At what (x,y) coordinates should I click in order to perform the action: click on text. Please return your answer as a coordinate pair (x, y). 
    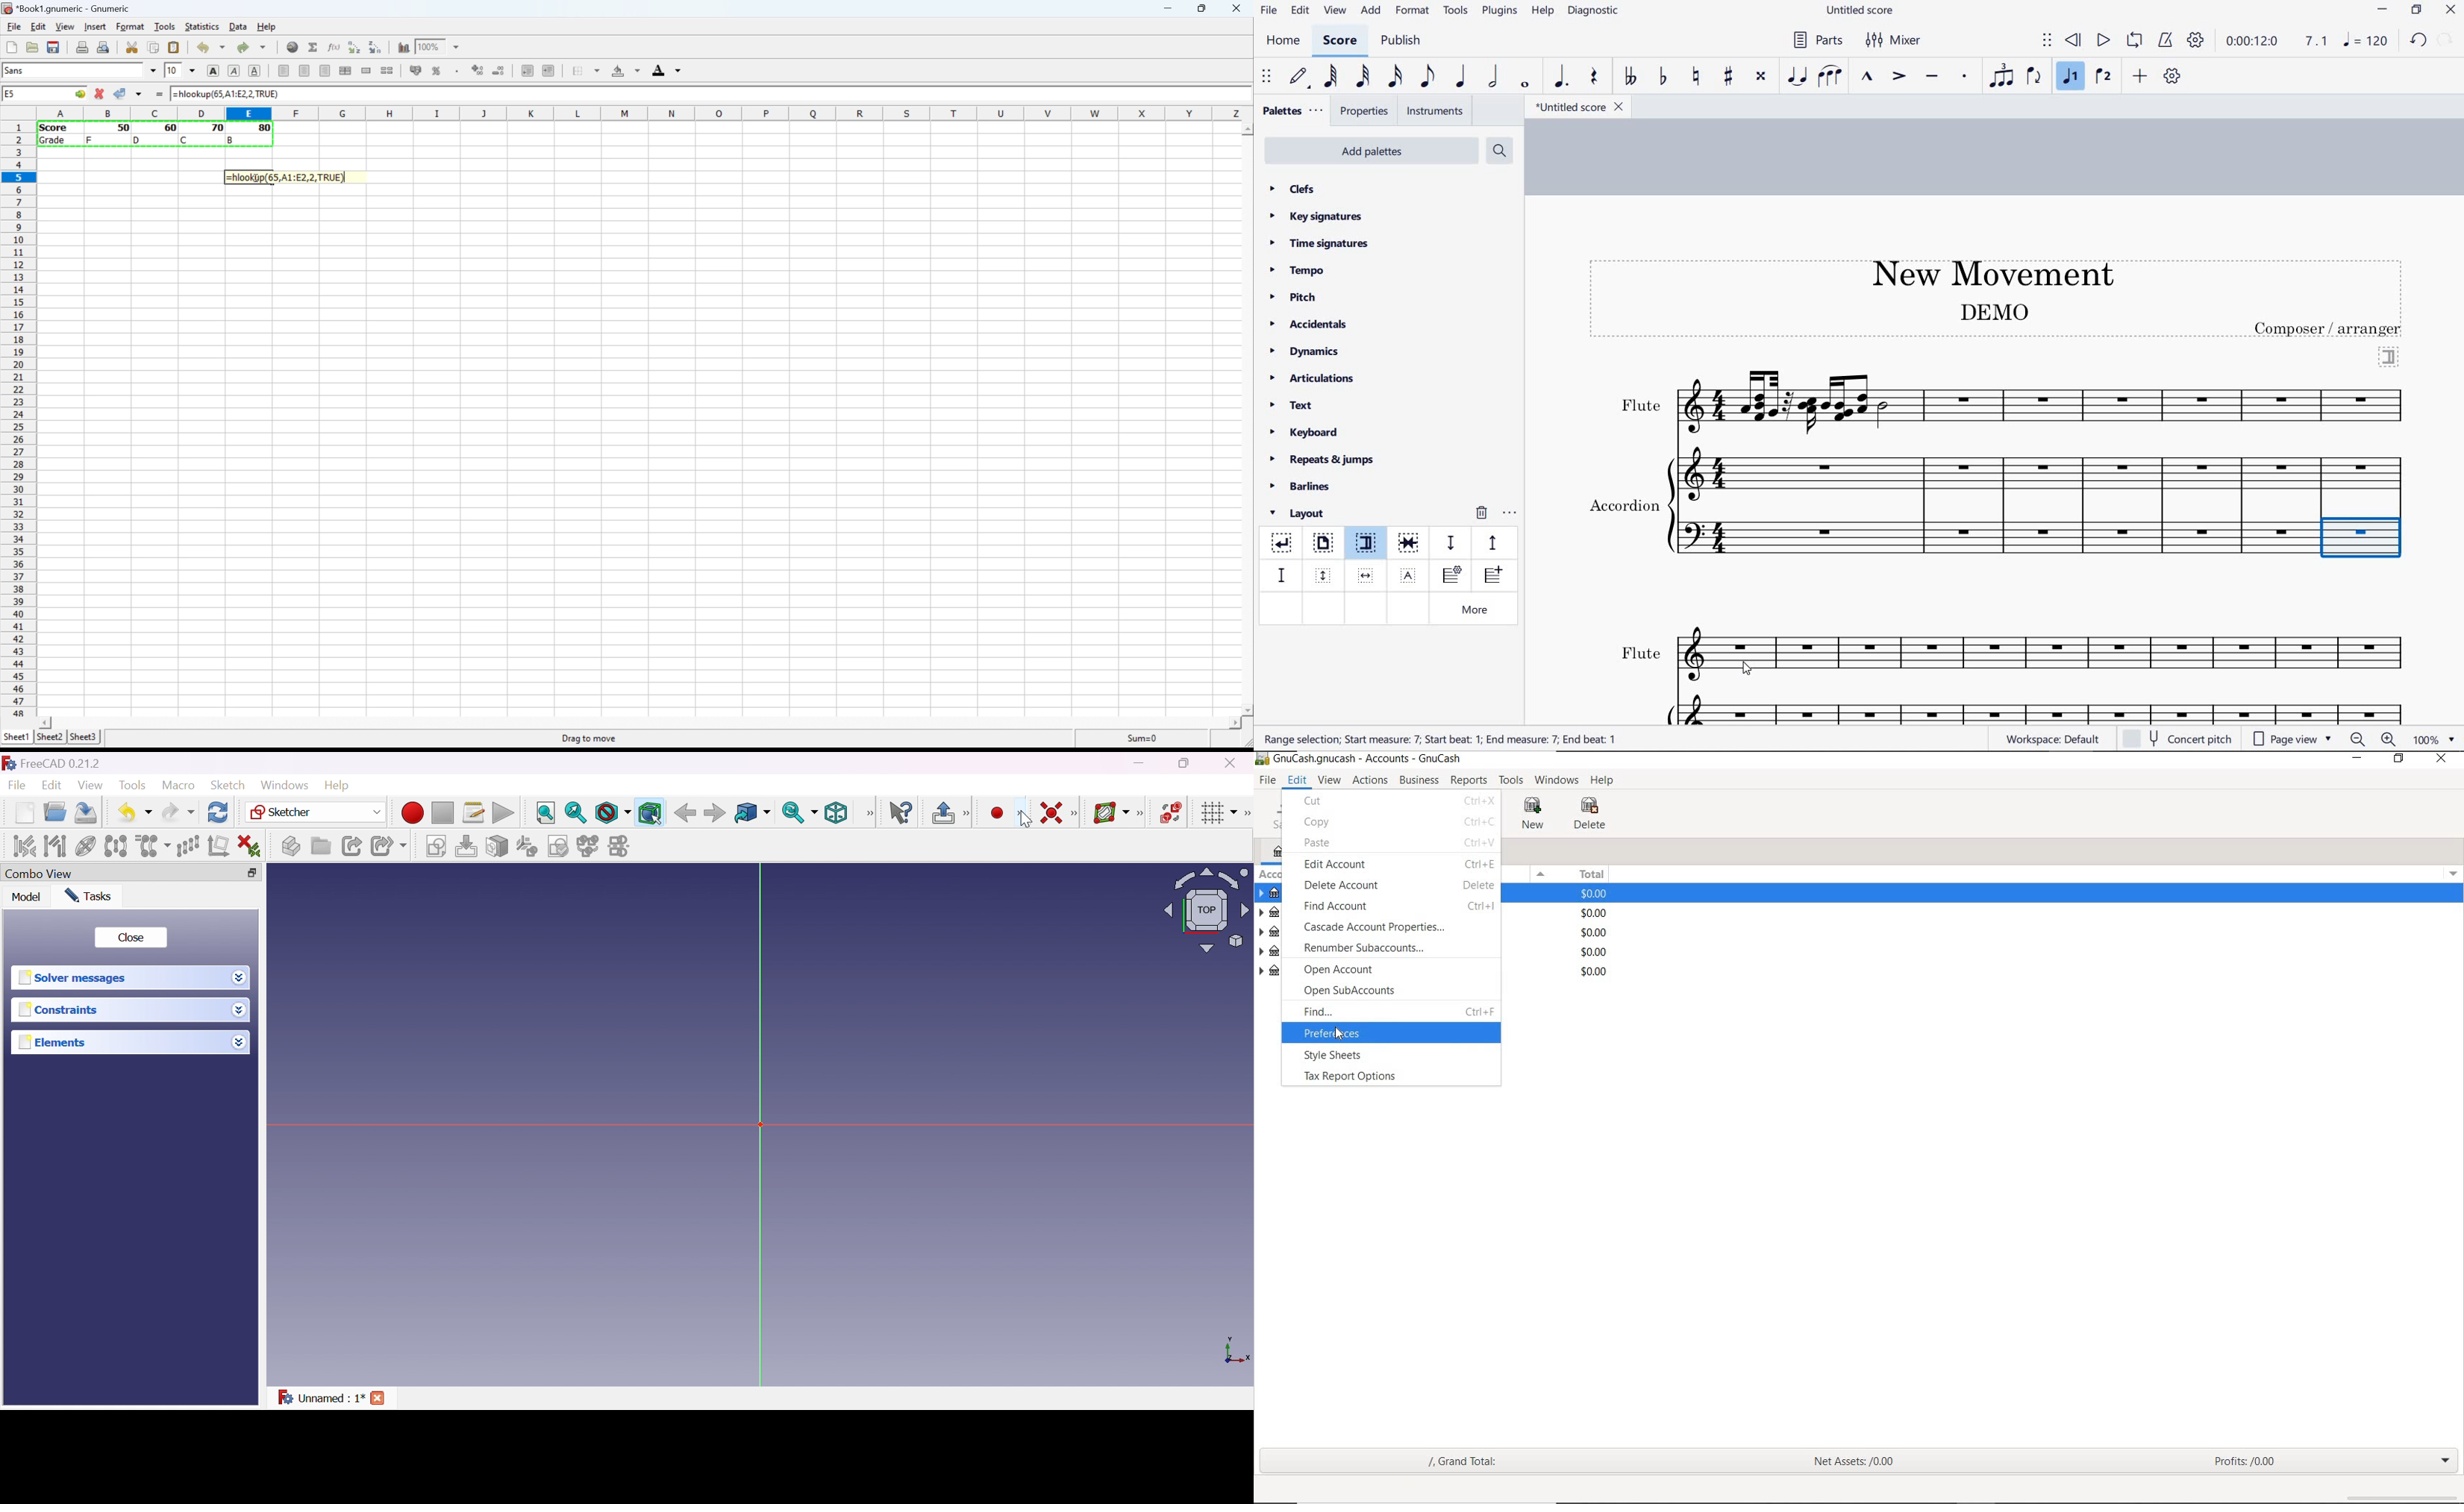
    Looking at the image, I should click on (1640, 406).